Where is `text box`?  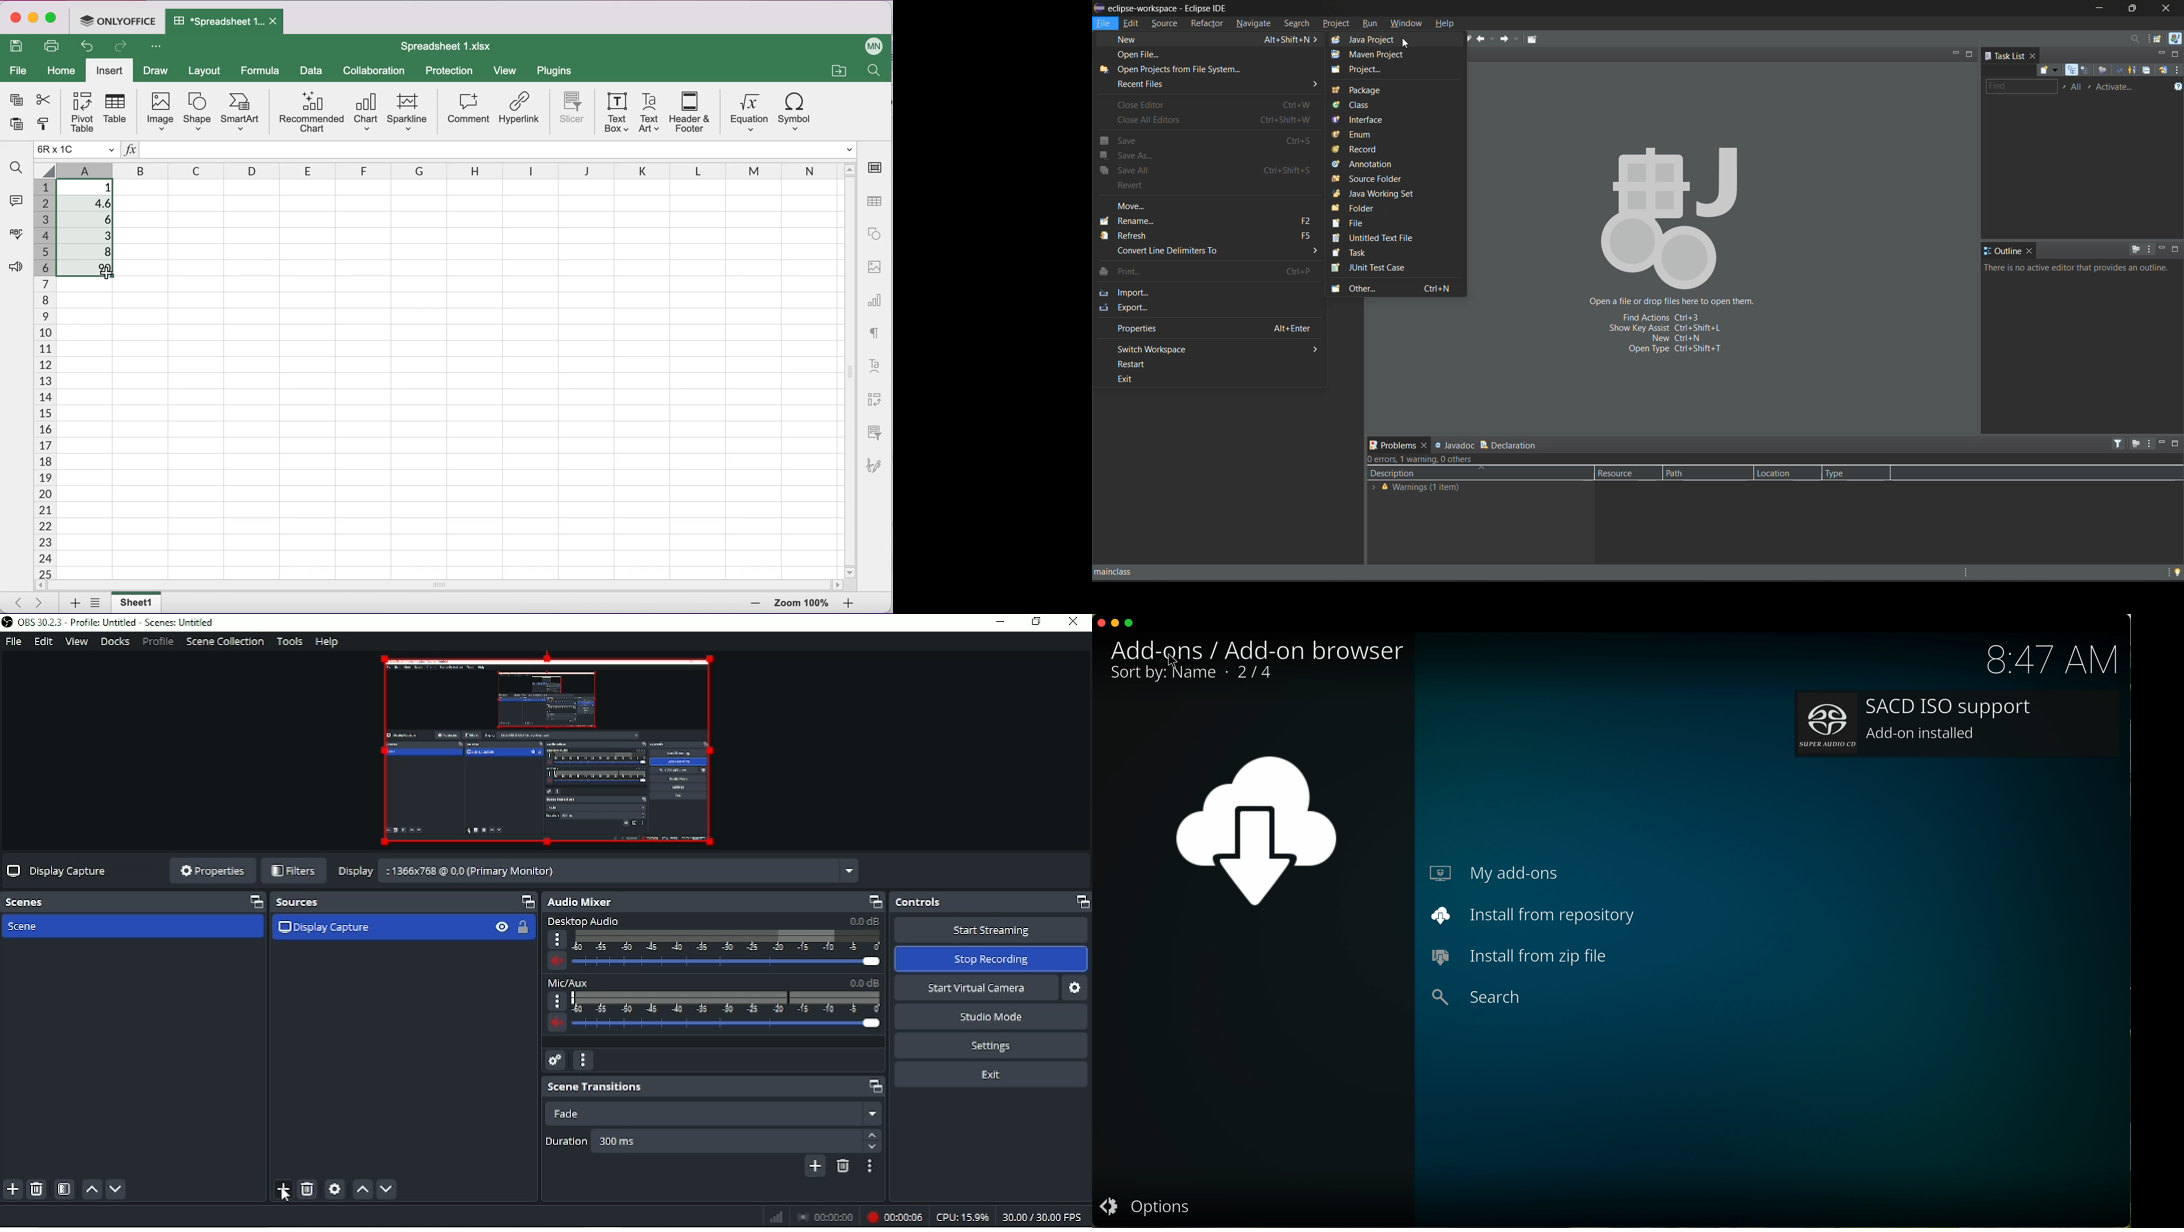 text box is located at coordinates (615, 112).